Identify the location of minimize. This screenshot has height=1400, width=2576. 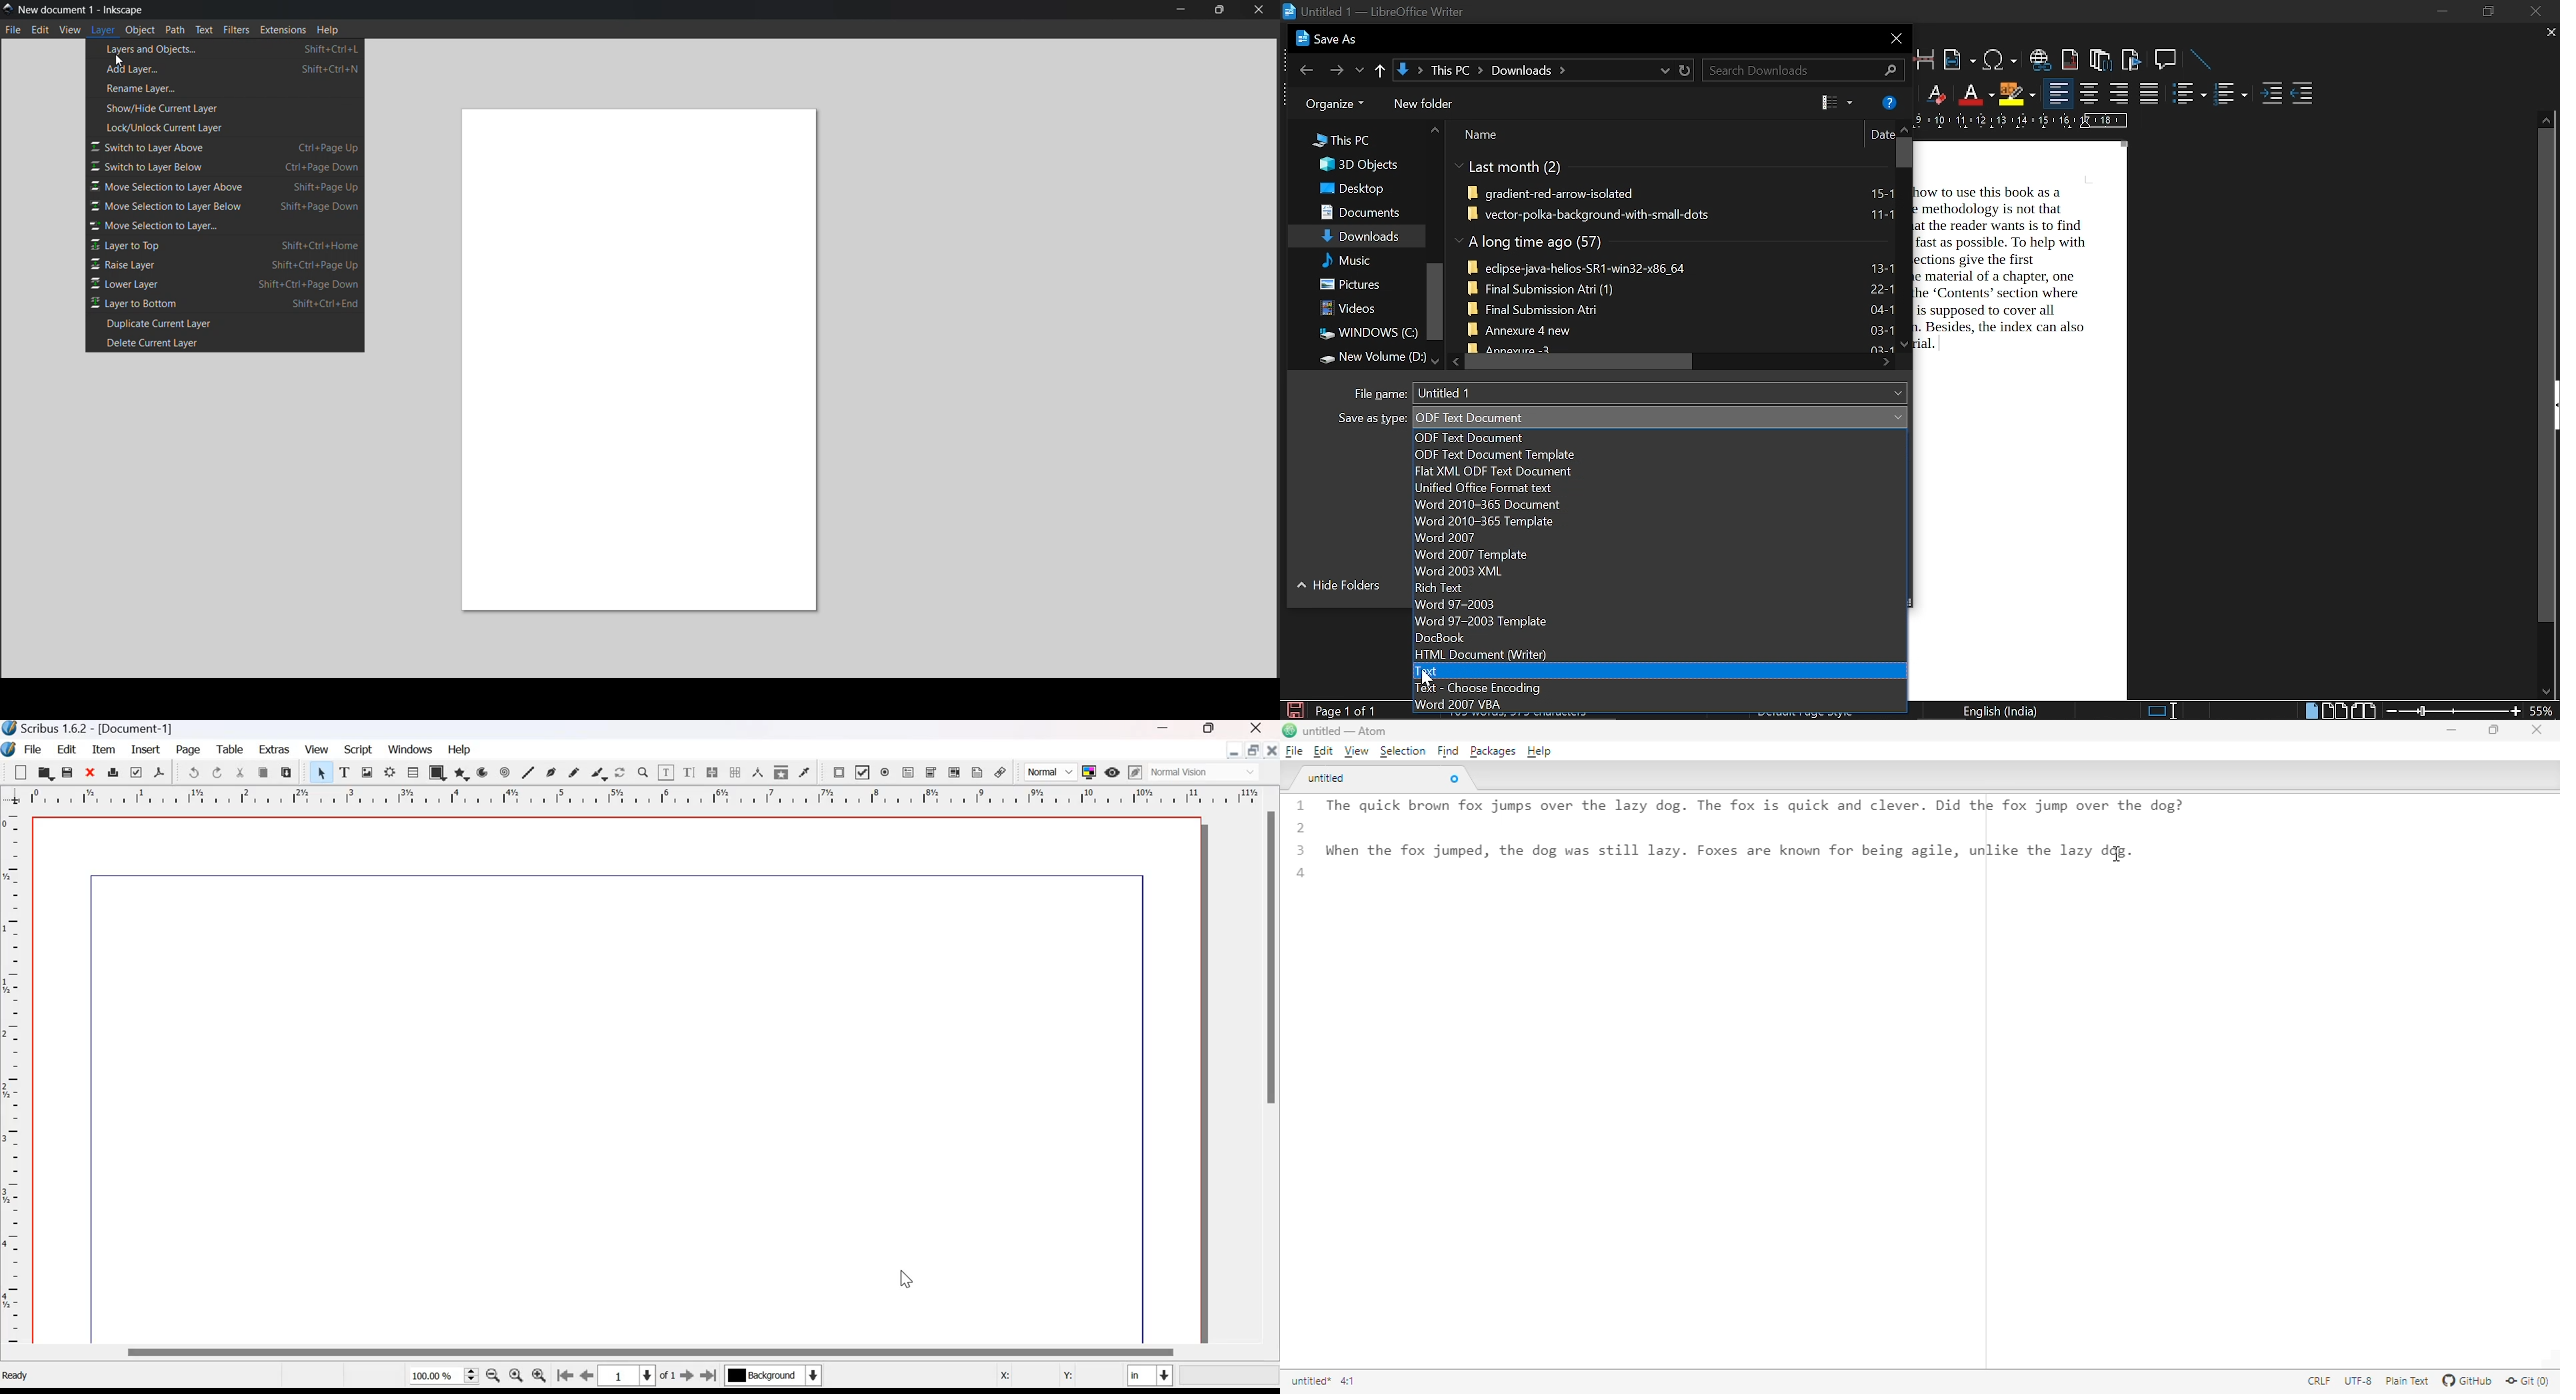
(1165, 729).